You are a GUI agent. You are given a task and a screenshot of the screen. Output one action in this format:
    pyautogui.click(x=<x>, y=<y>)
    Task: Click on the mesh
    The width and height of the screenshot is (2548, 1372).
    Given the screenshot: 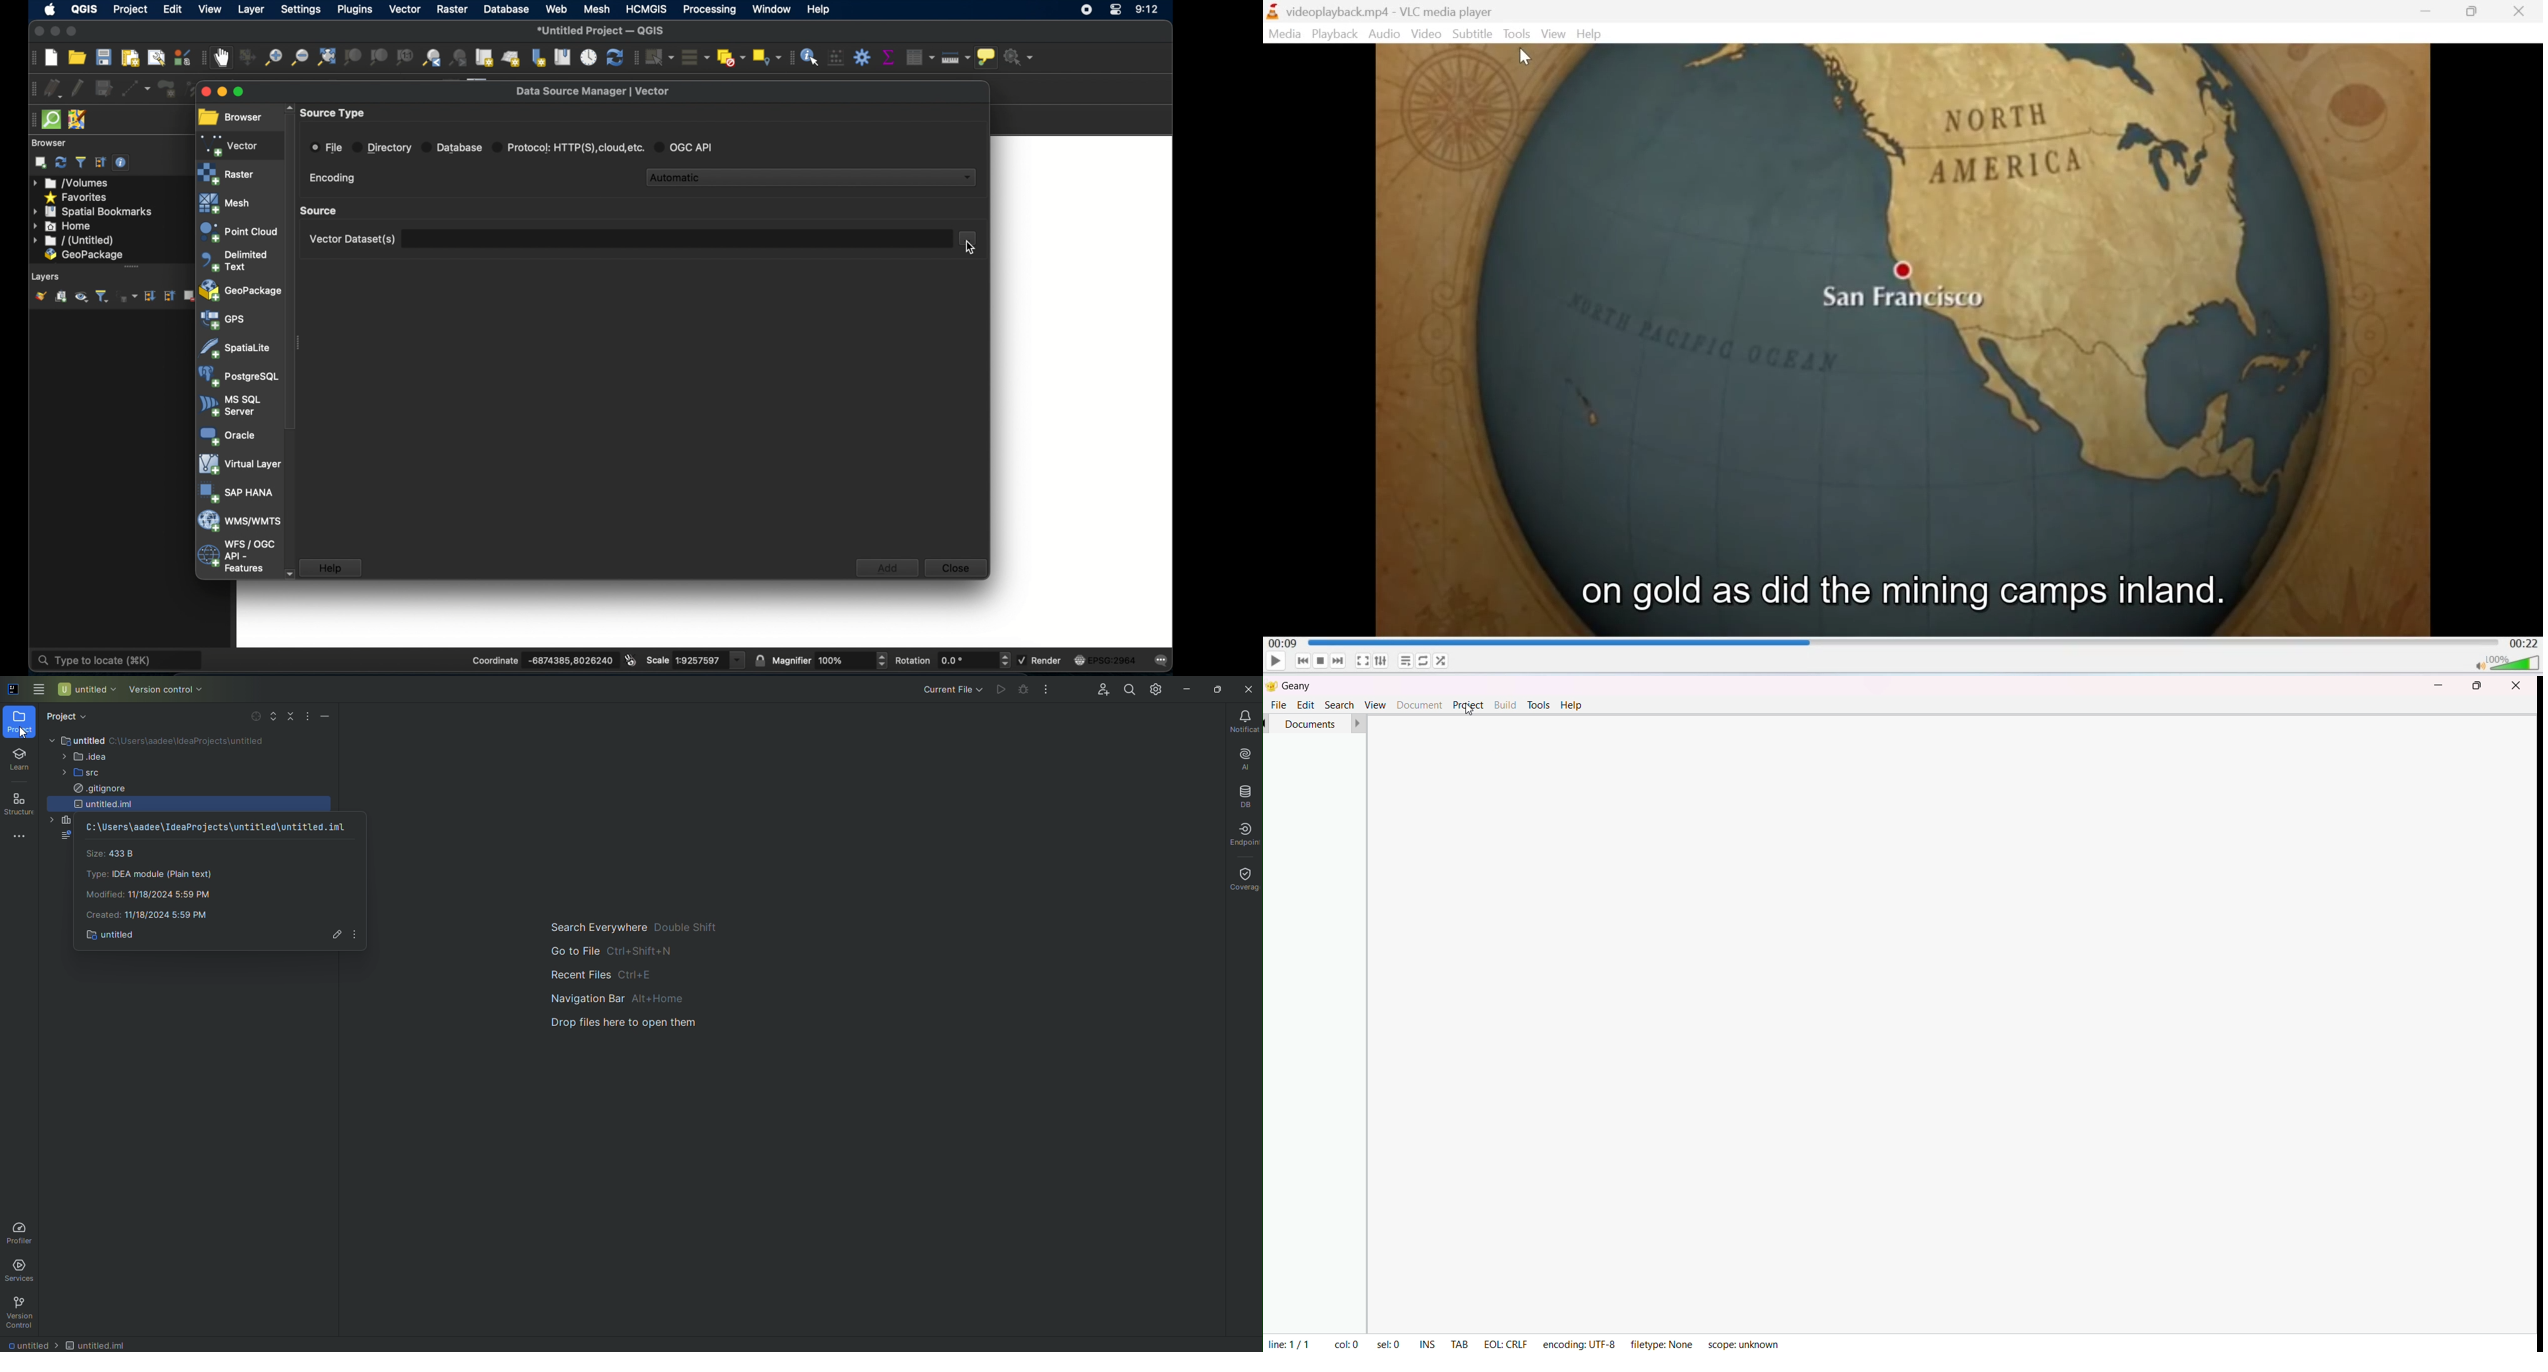 What is the action you would take?
    pyautogui.click(x=598, y=9)
    